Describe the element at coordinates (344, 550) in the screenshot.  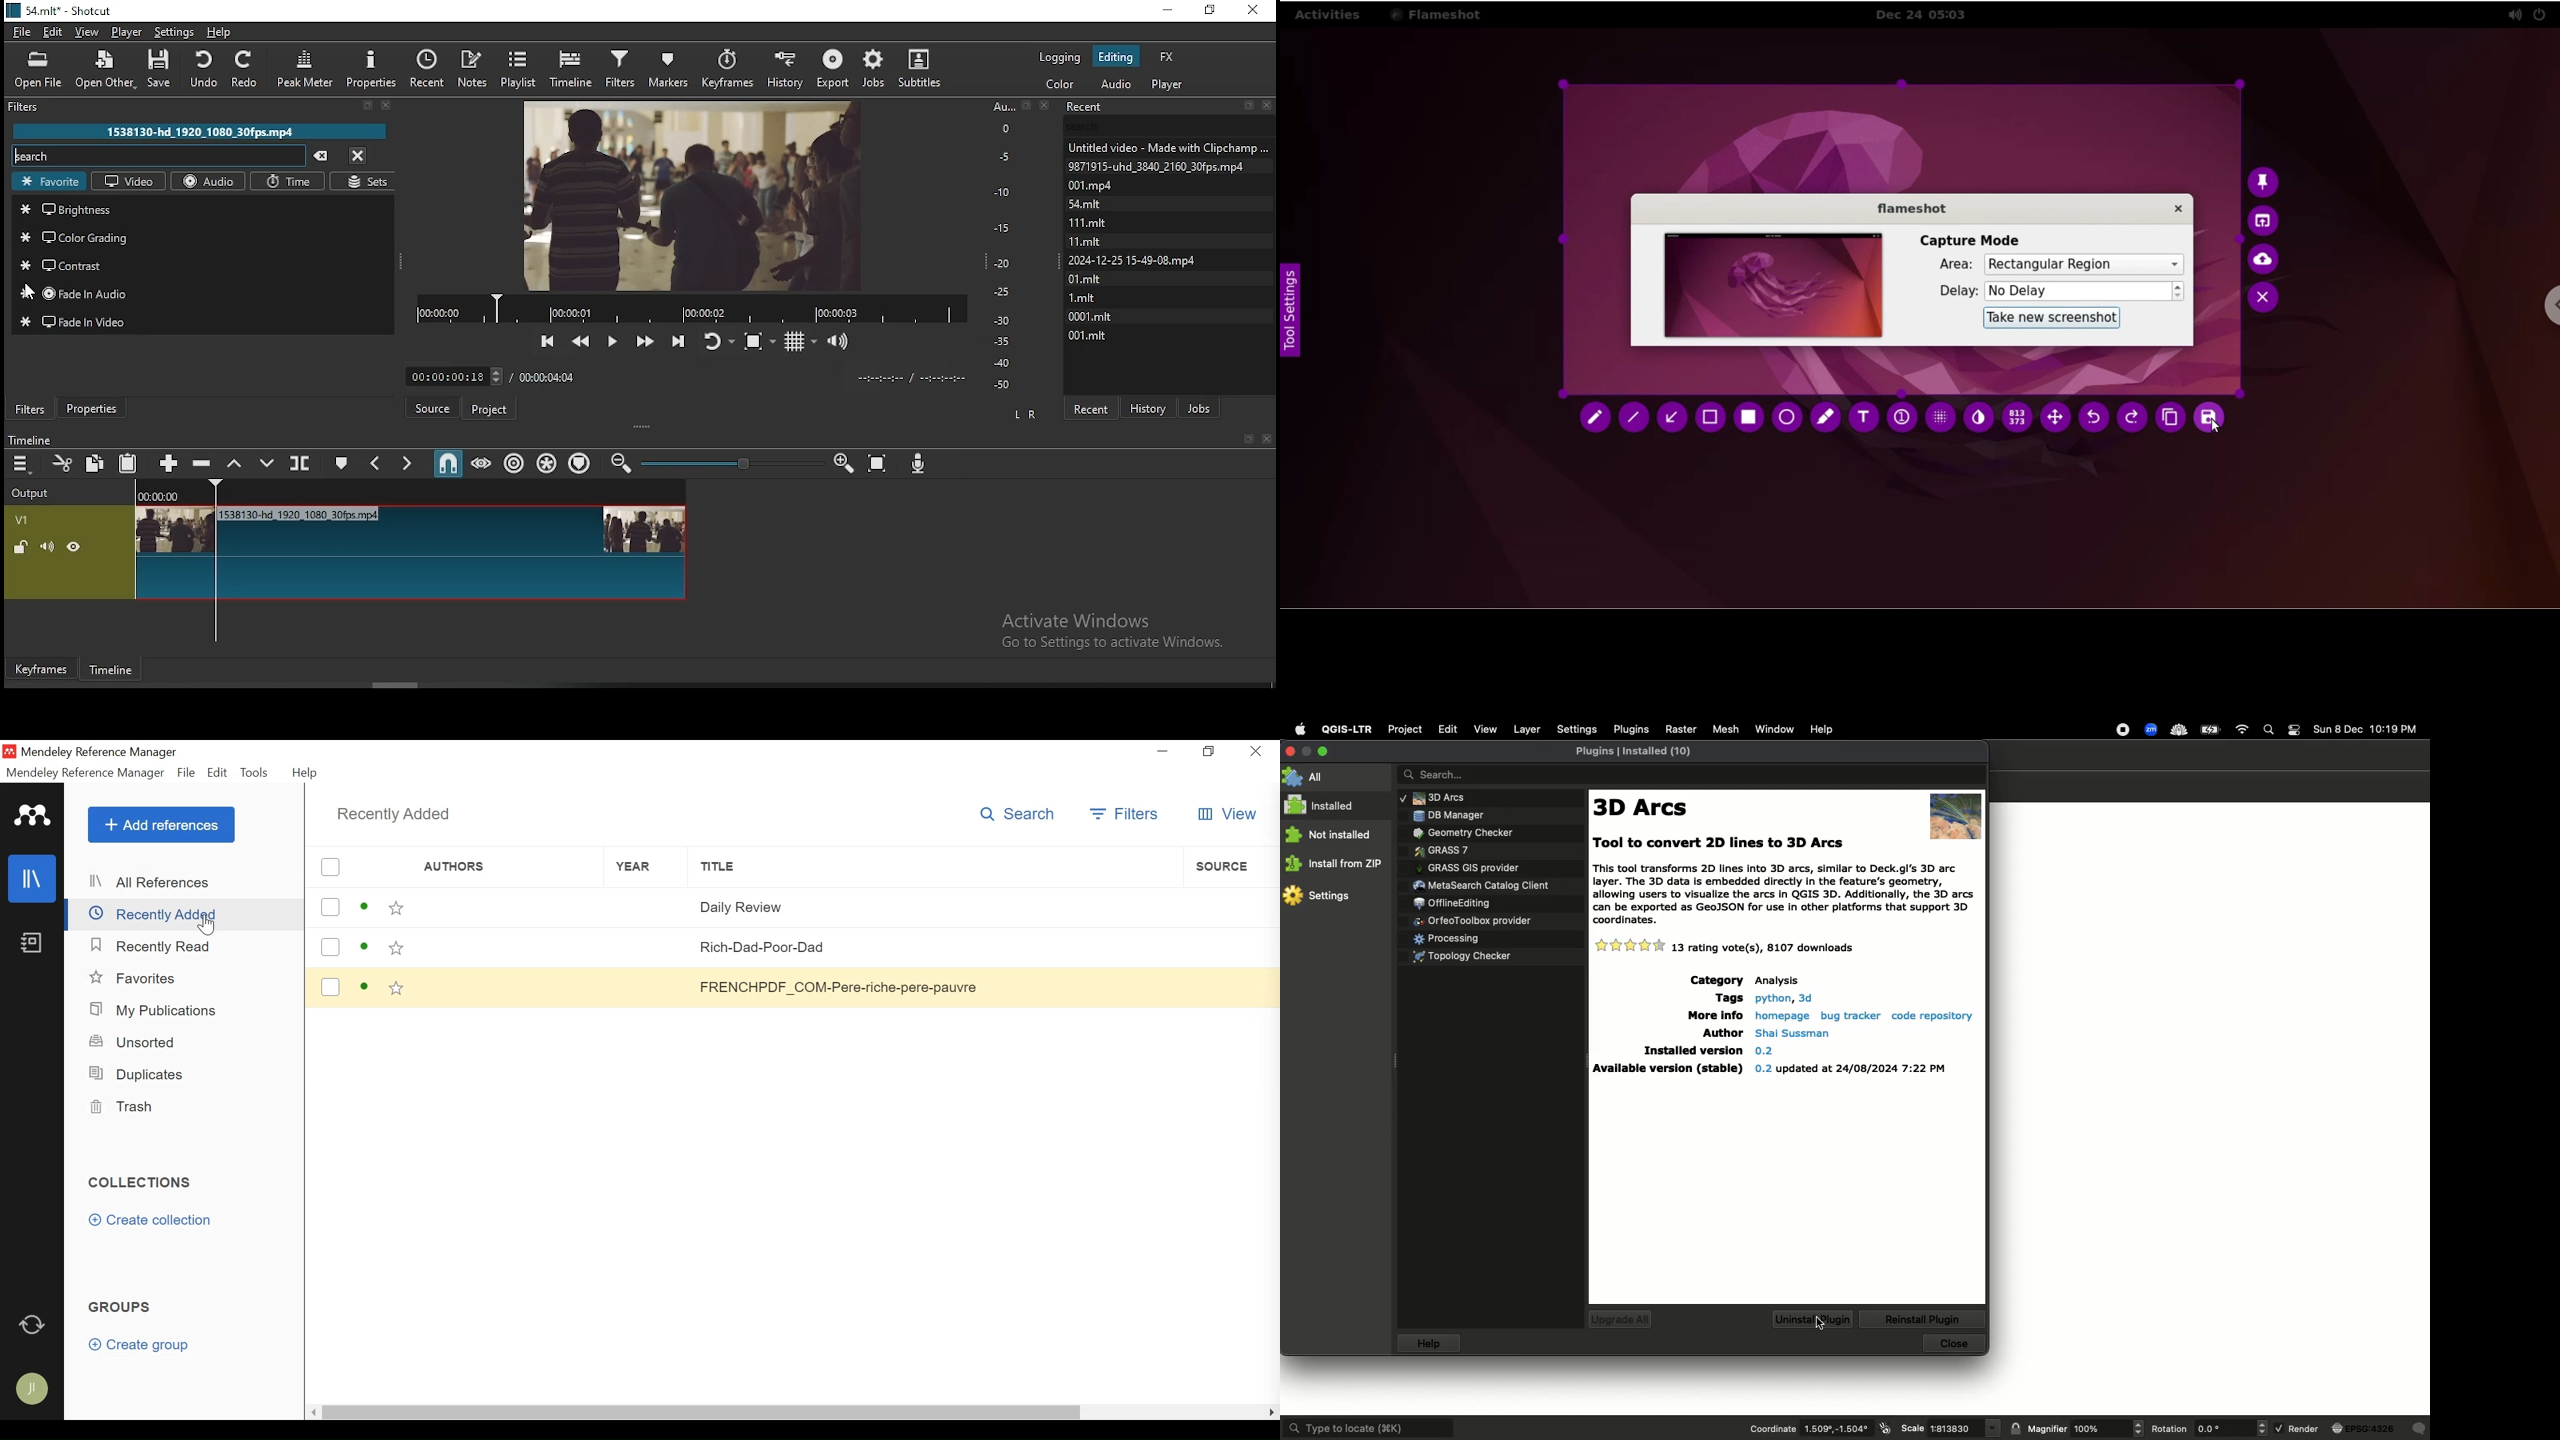
I see `video track` at that location.